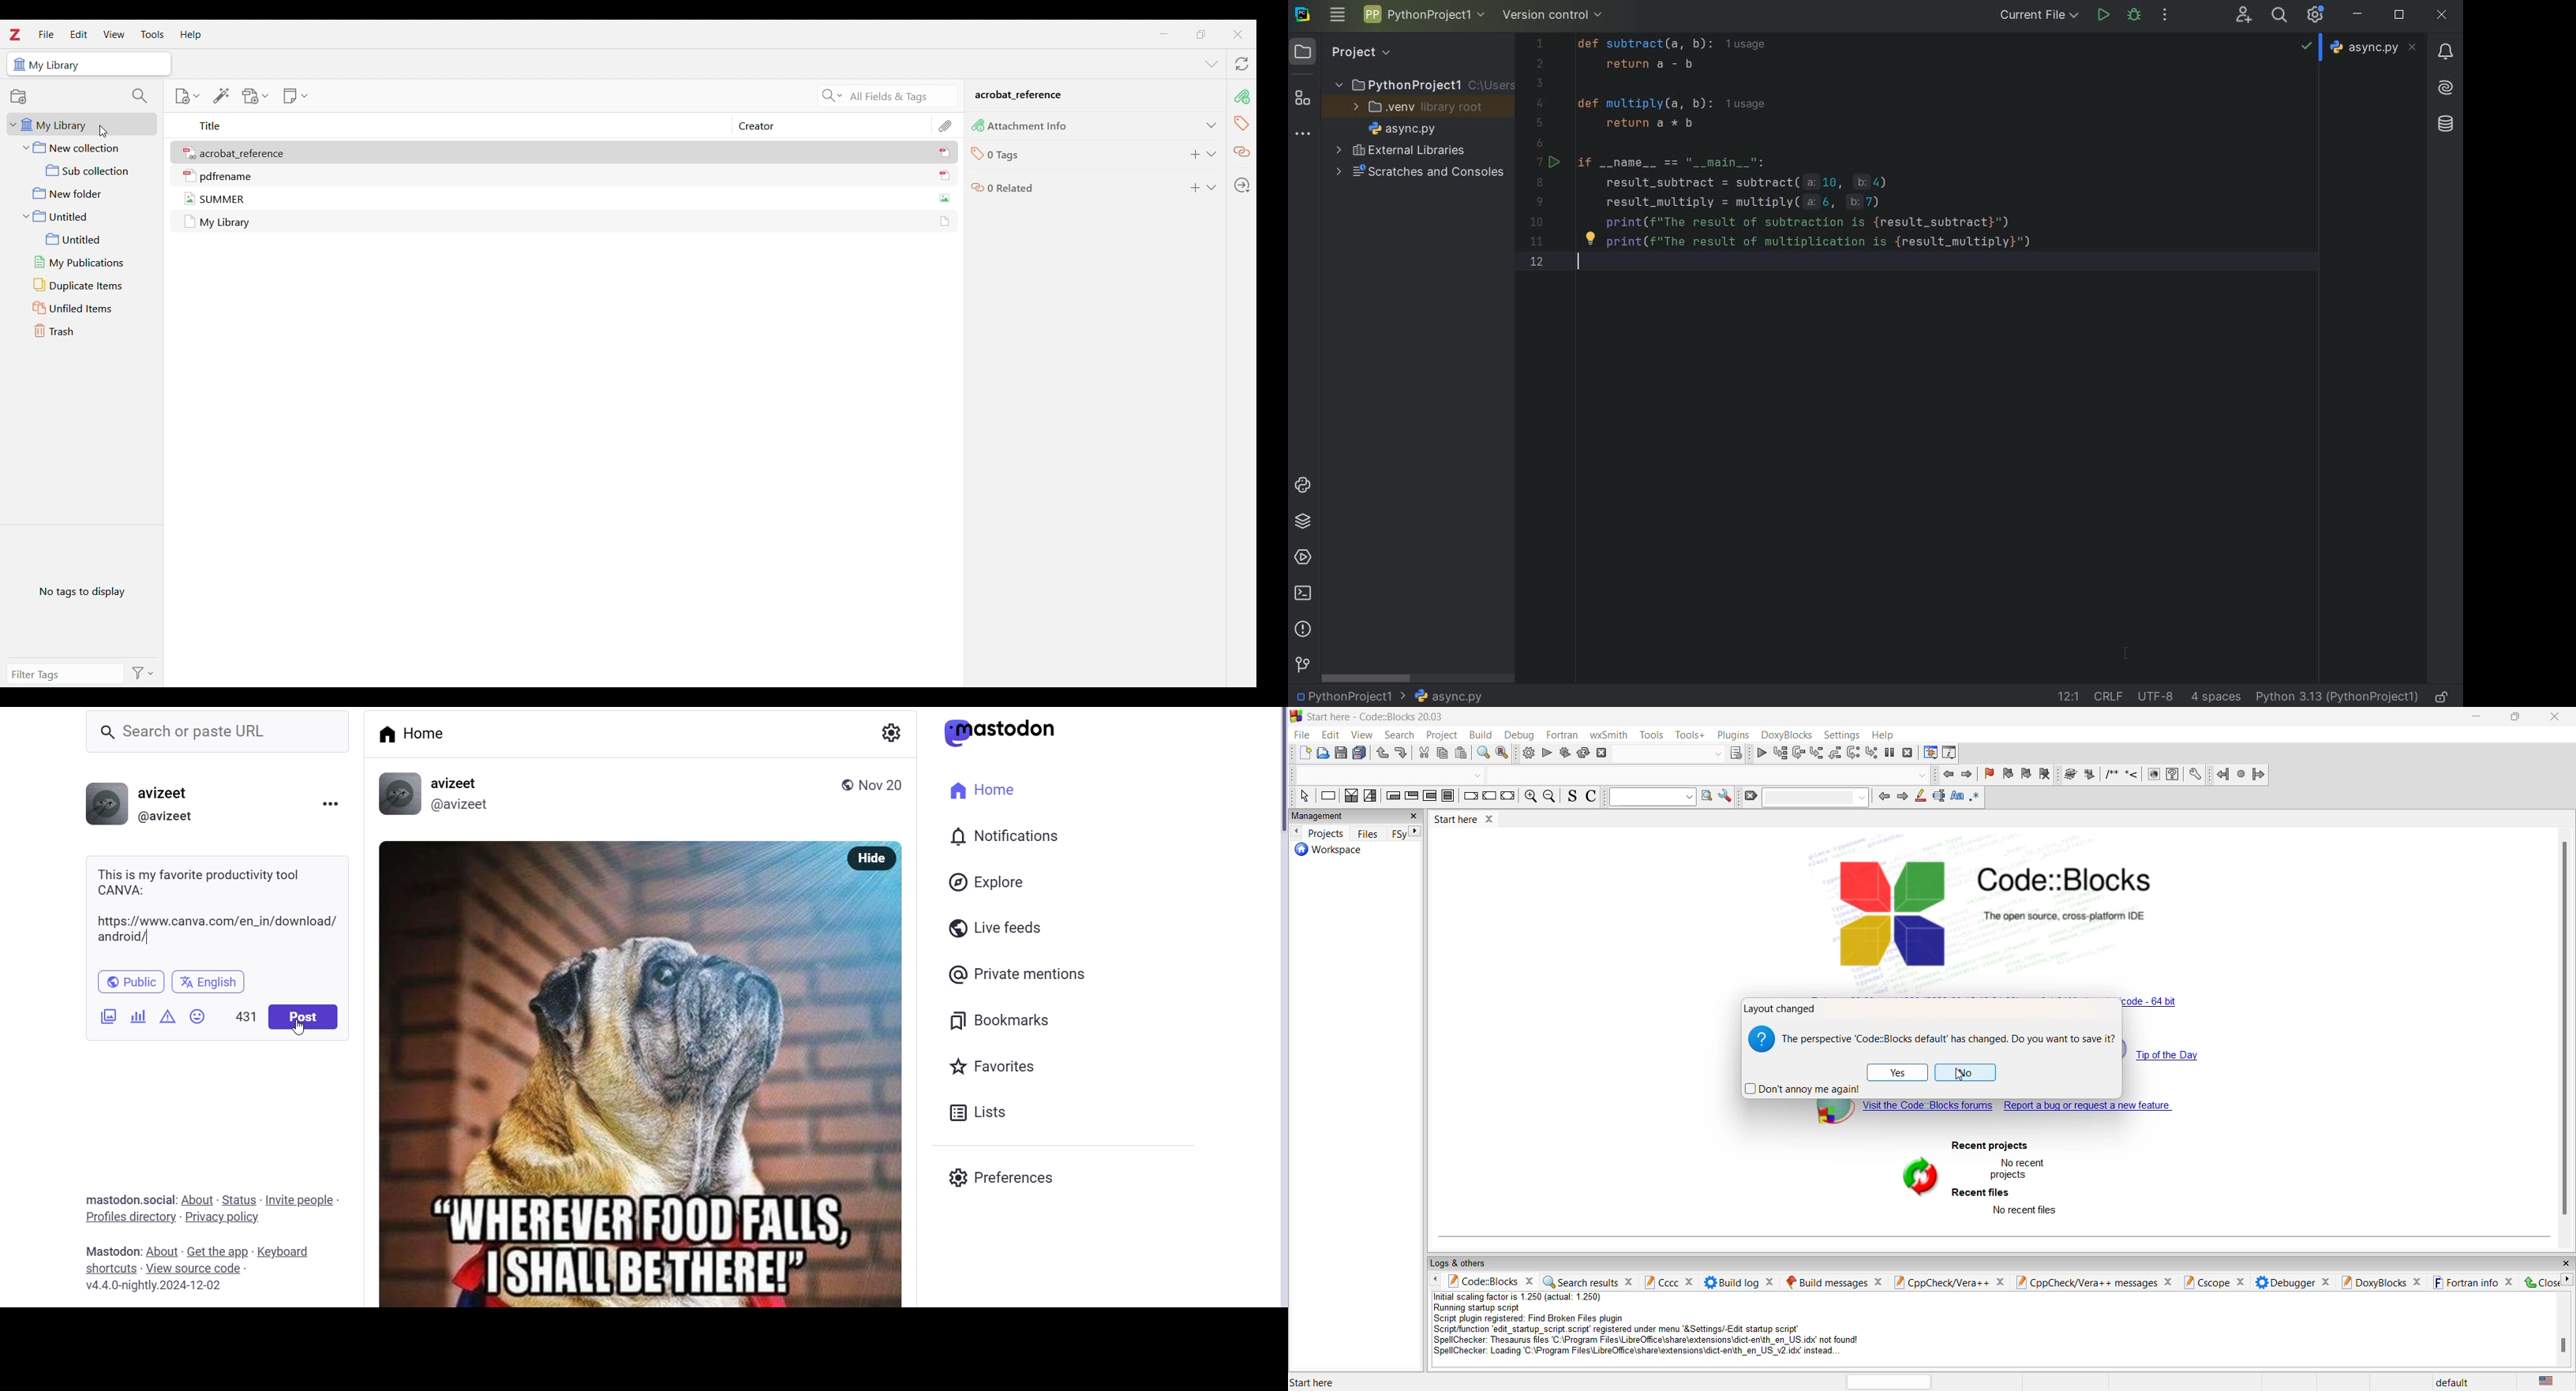  Describe the element at coordinates (1836, 753) in the screenshot. I see `step out` at that location.